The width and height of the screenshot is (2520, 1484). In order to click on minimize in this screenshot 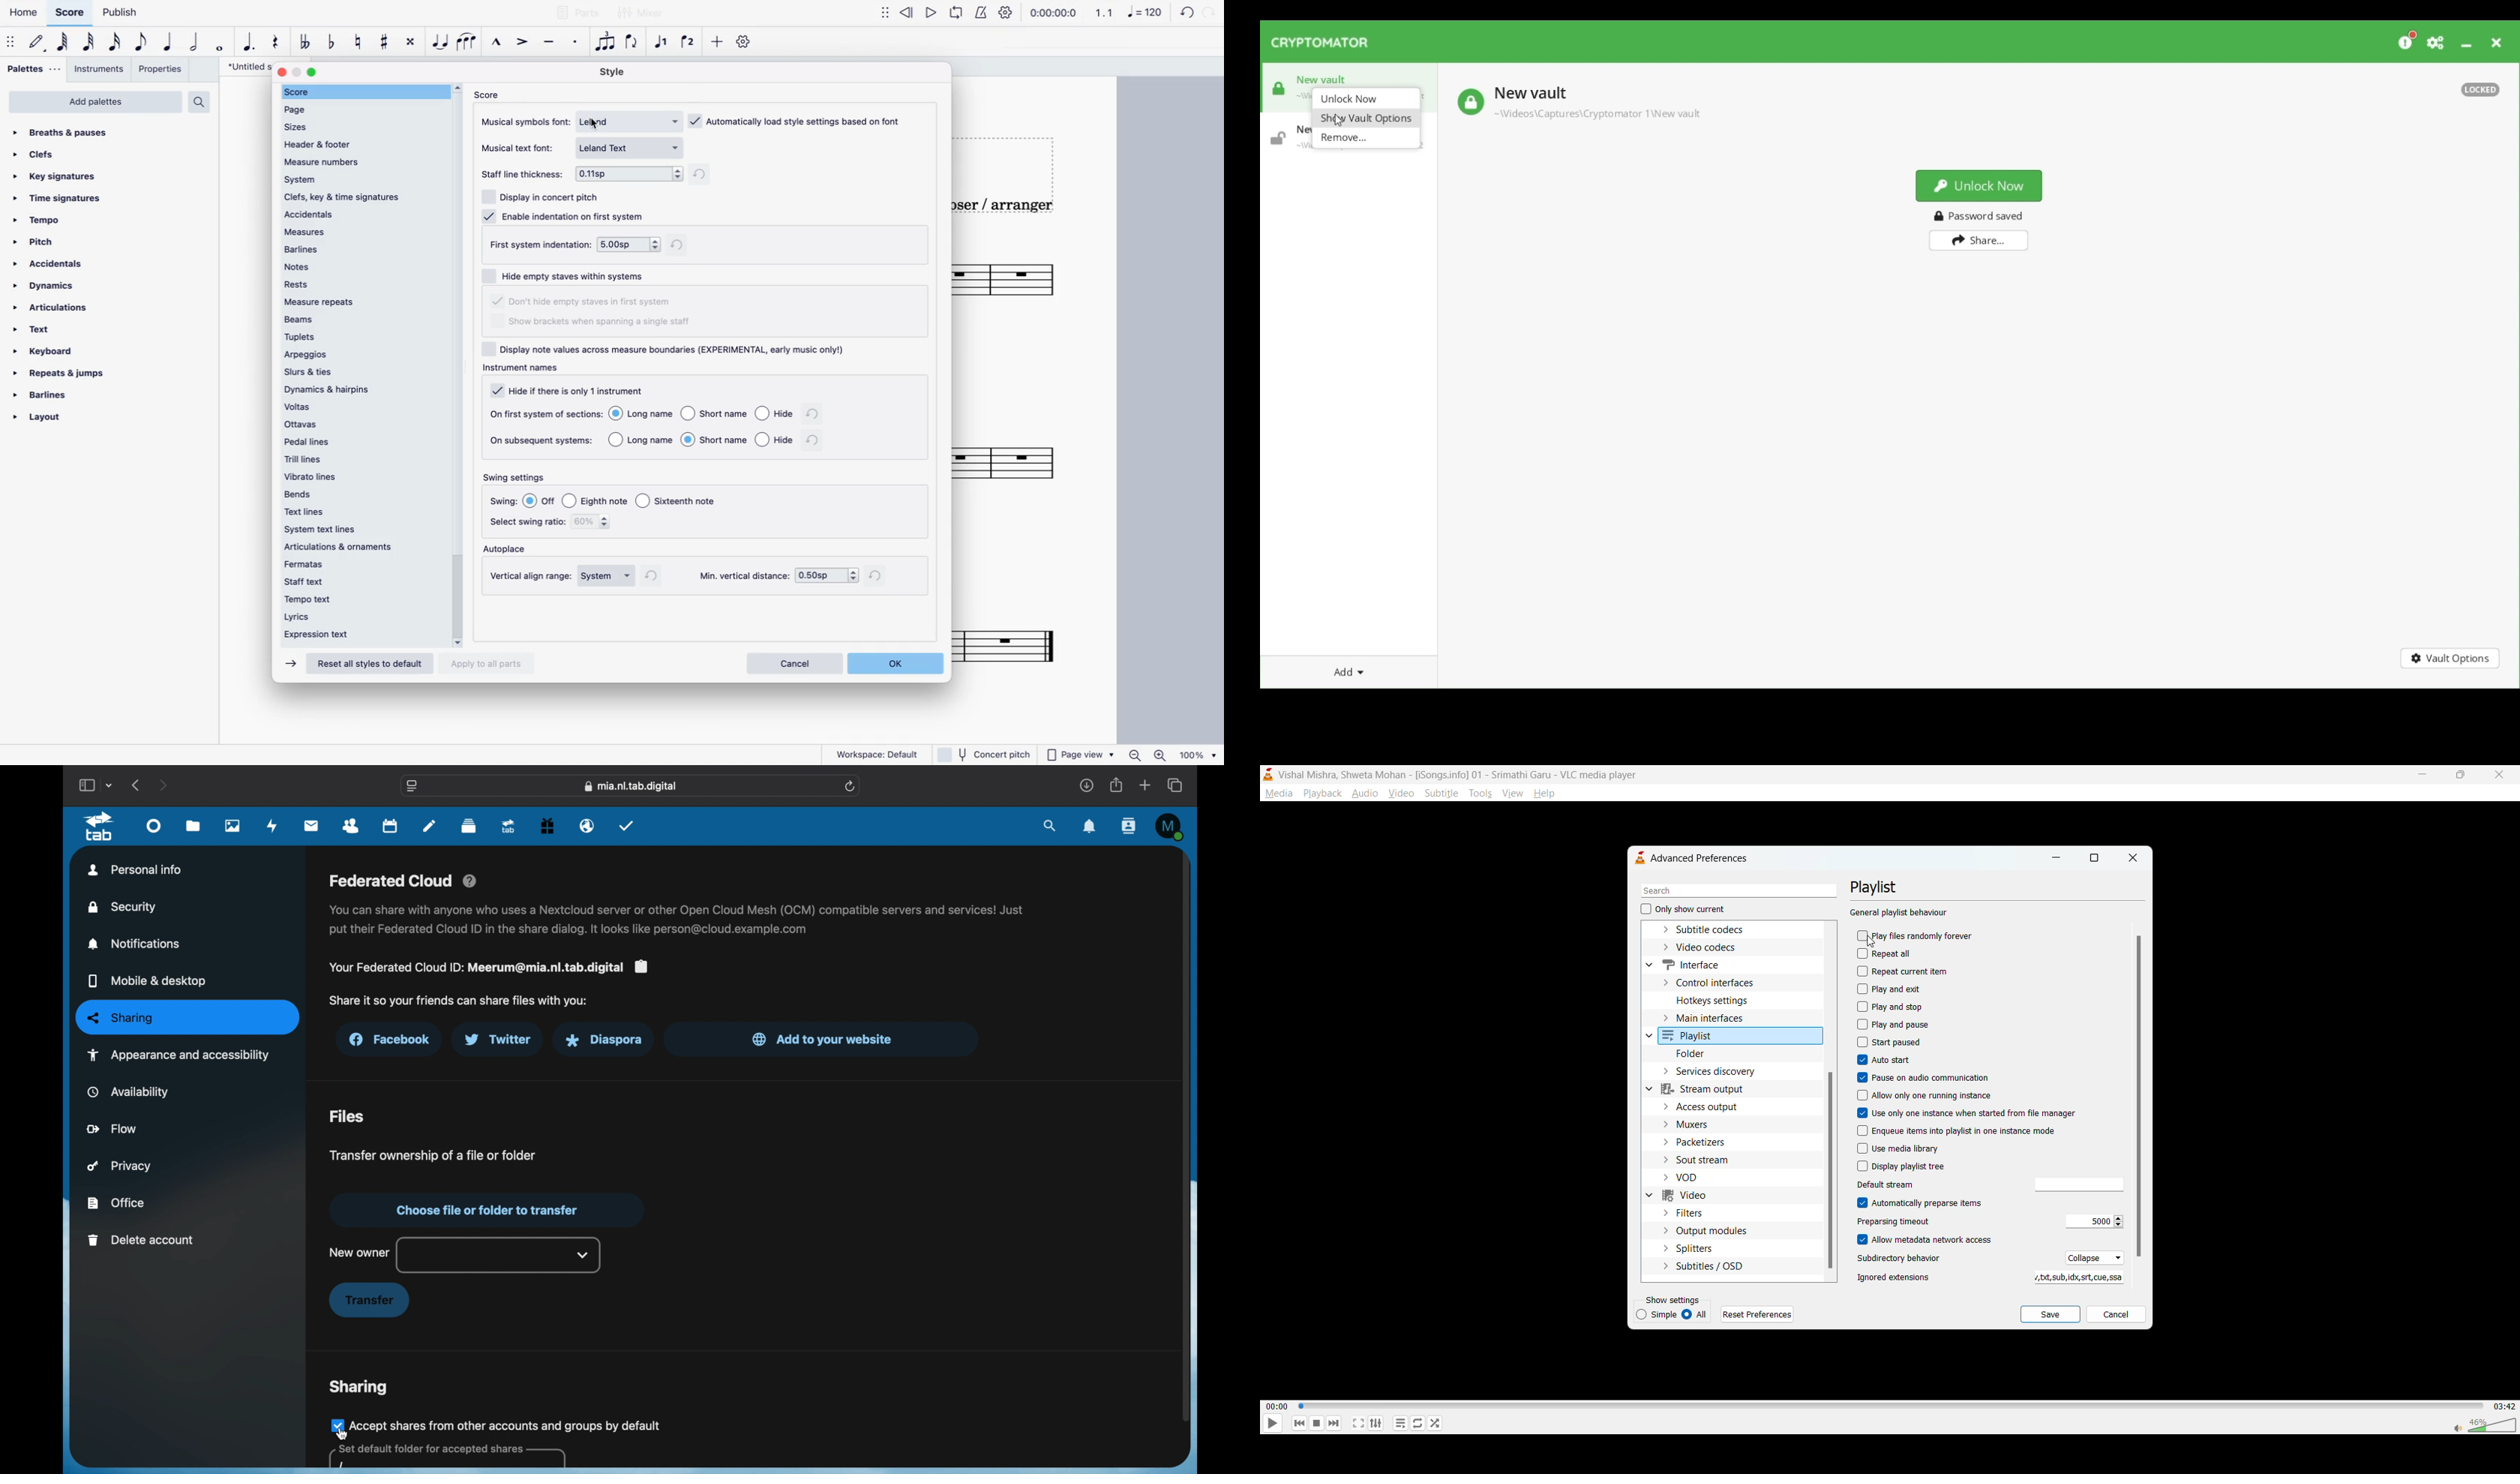, I will do `click(297, 72)`.